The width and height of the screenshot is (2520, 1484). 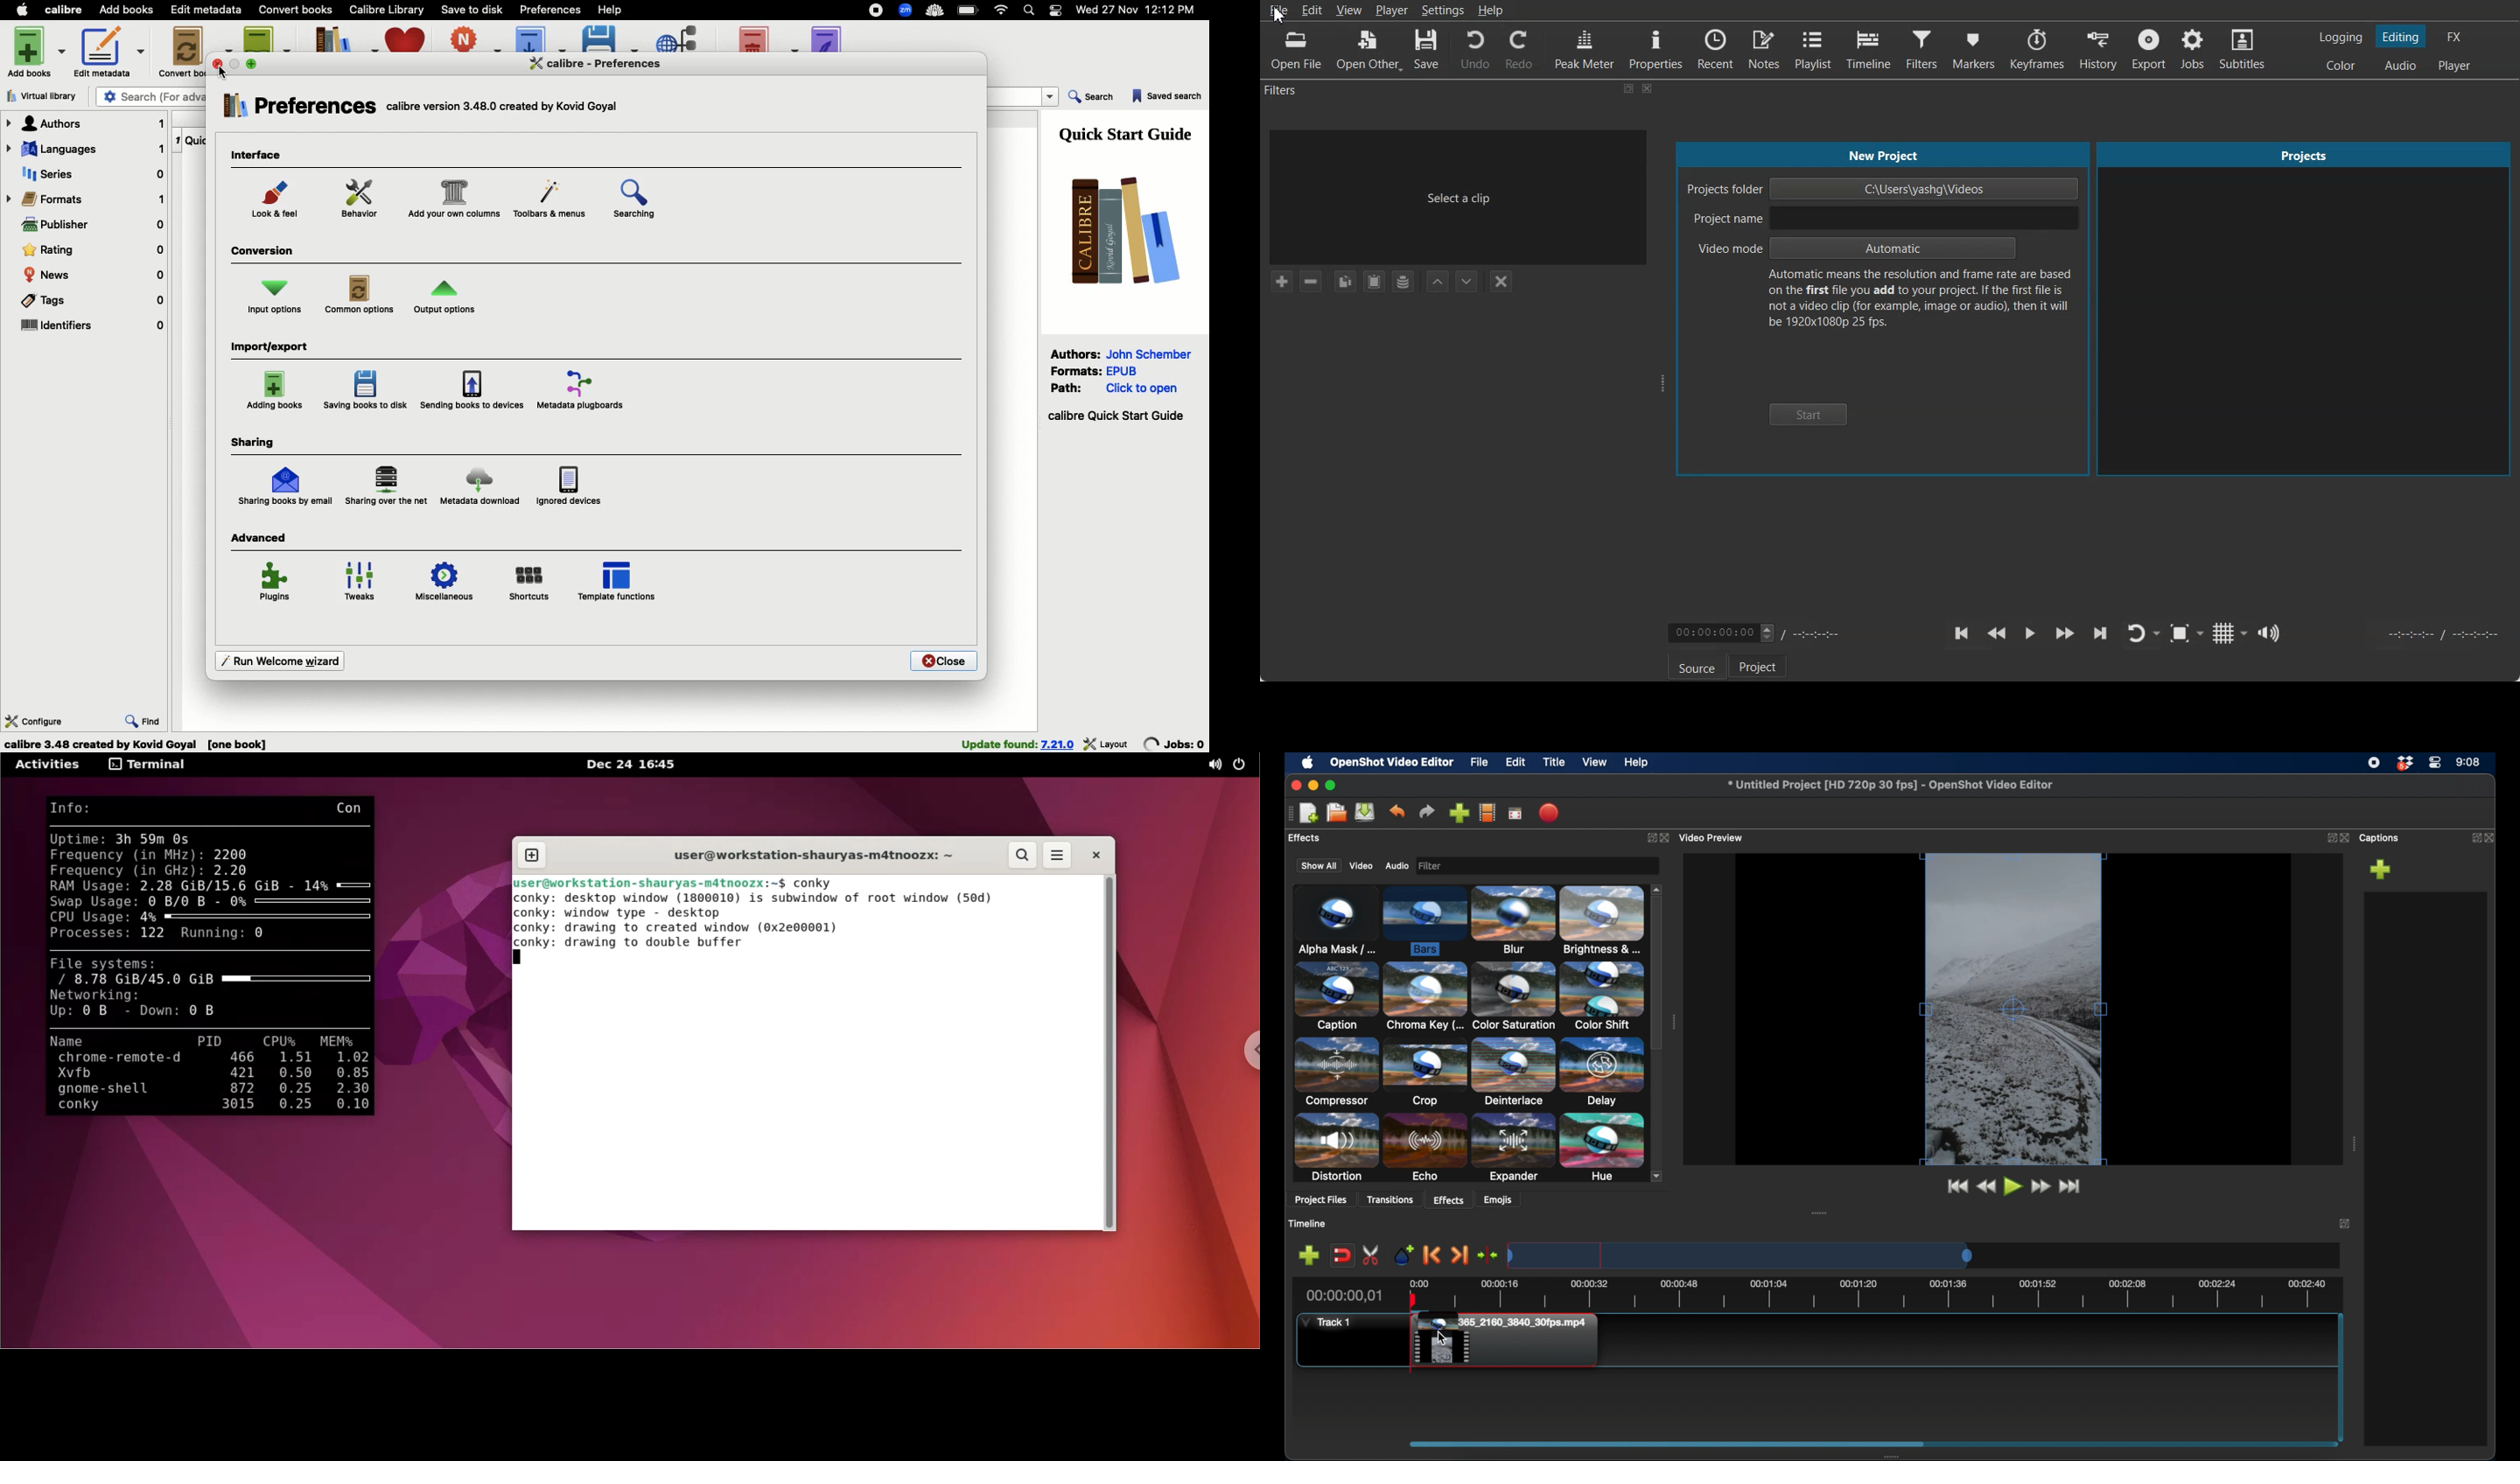 I want to click on Authors, so click(x=86, y=123).